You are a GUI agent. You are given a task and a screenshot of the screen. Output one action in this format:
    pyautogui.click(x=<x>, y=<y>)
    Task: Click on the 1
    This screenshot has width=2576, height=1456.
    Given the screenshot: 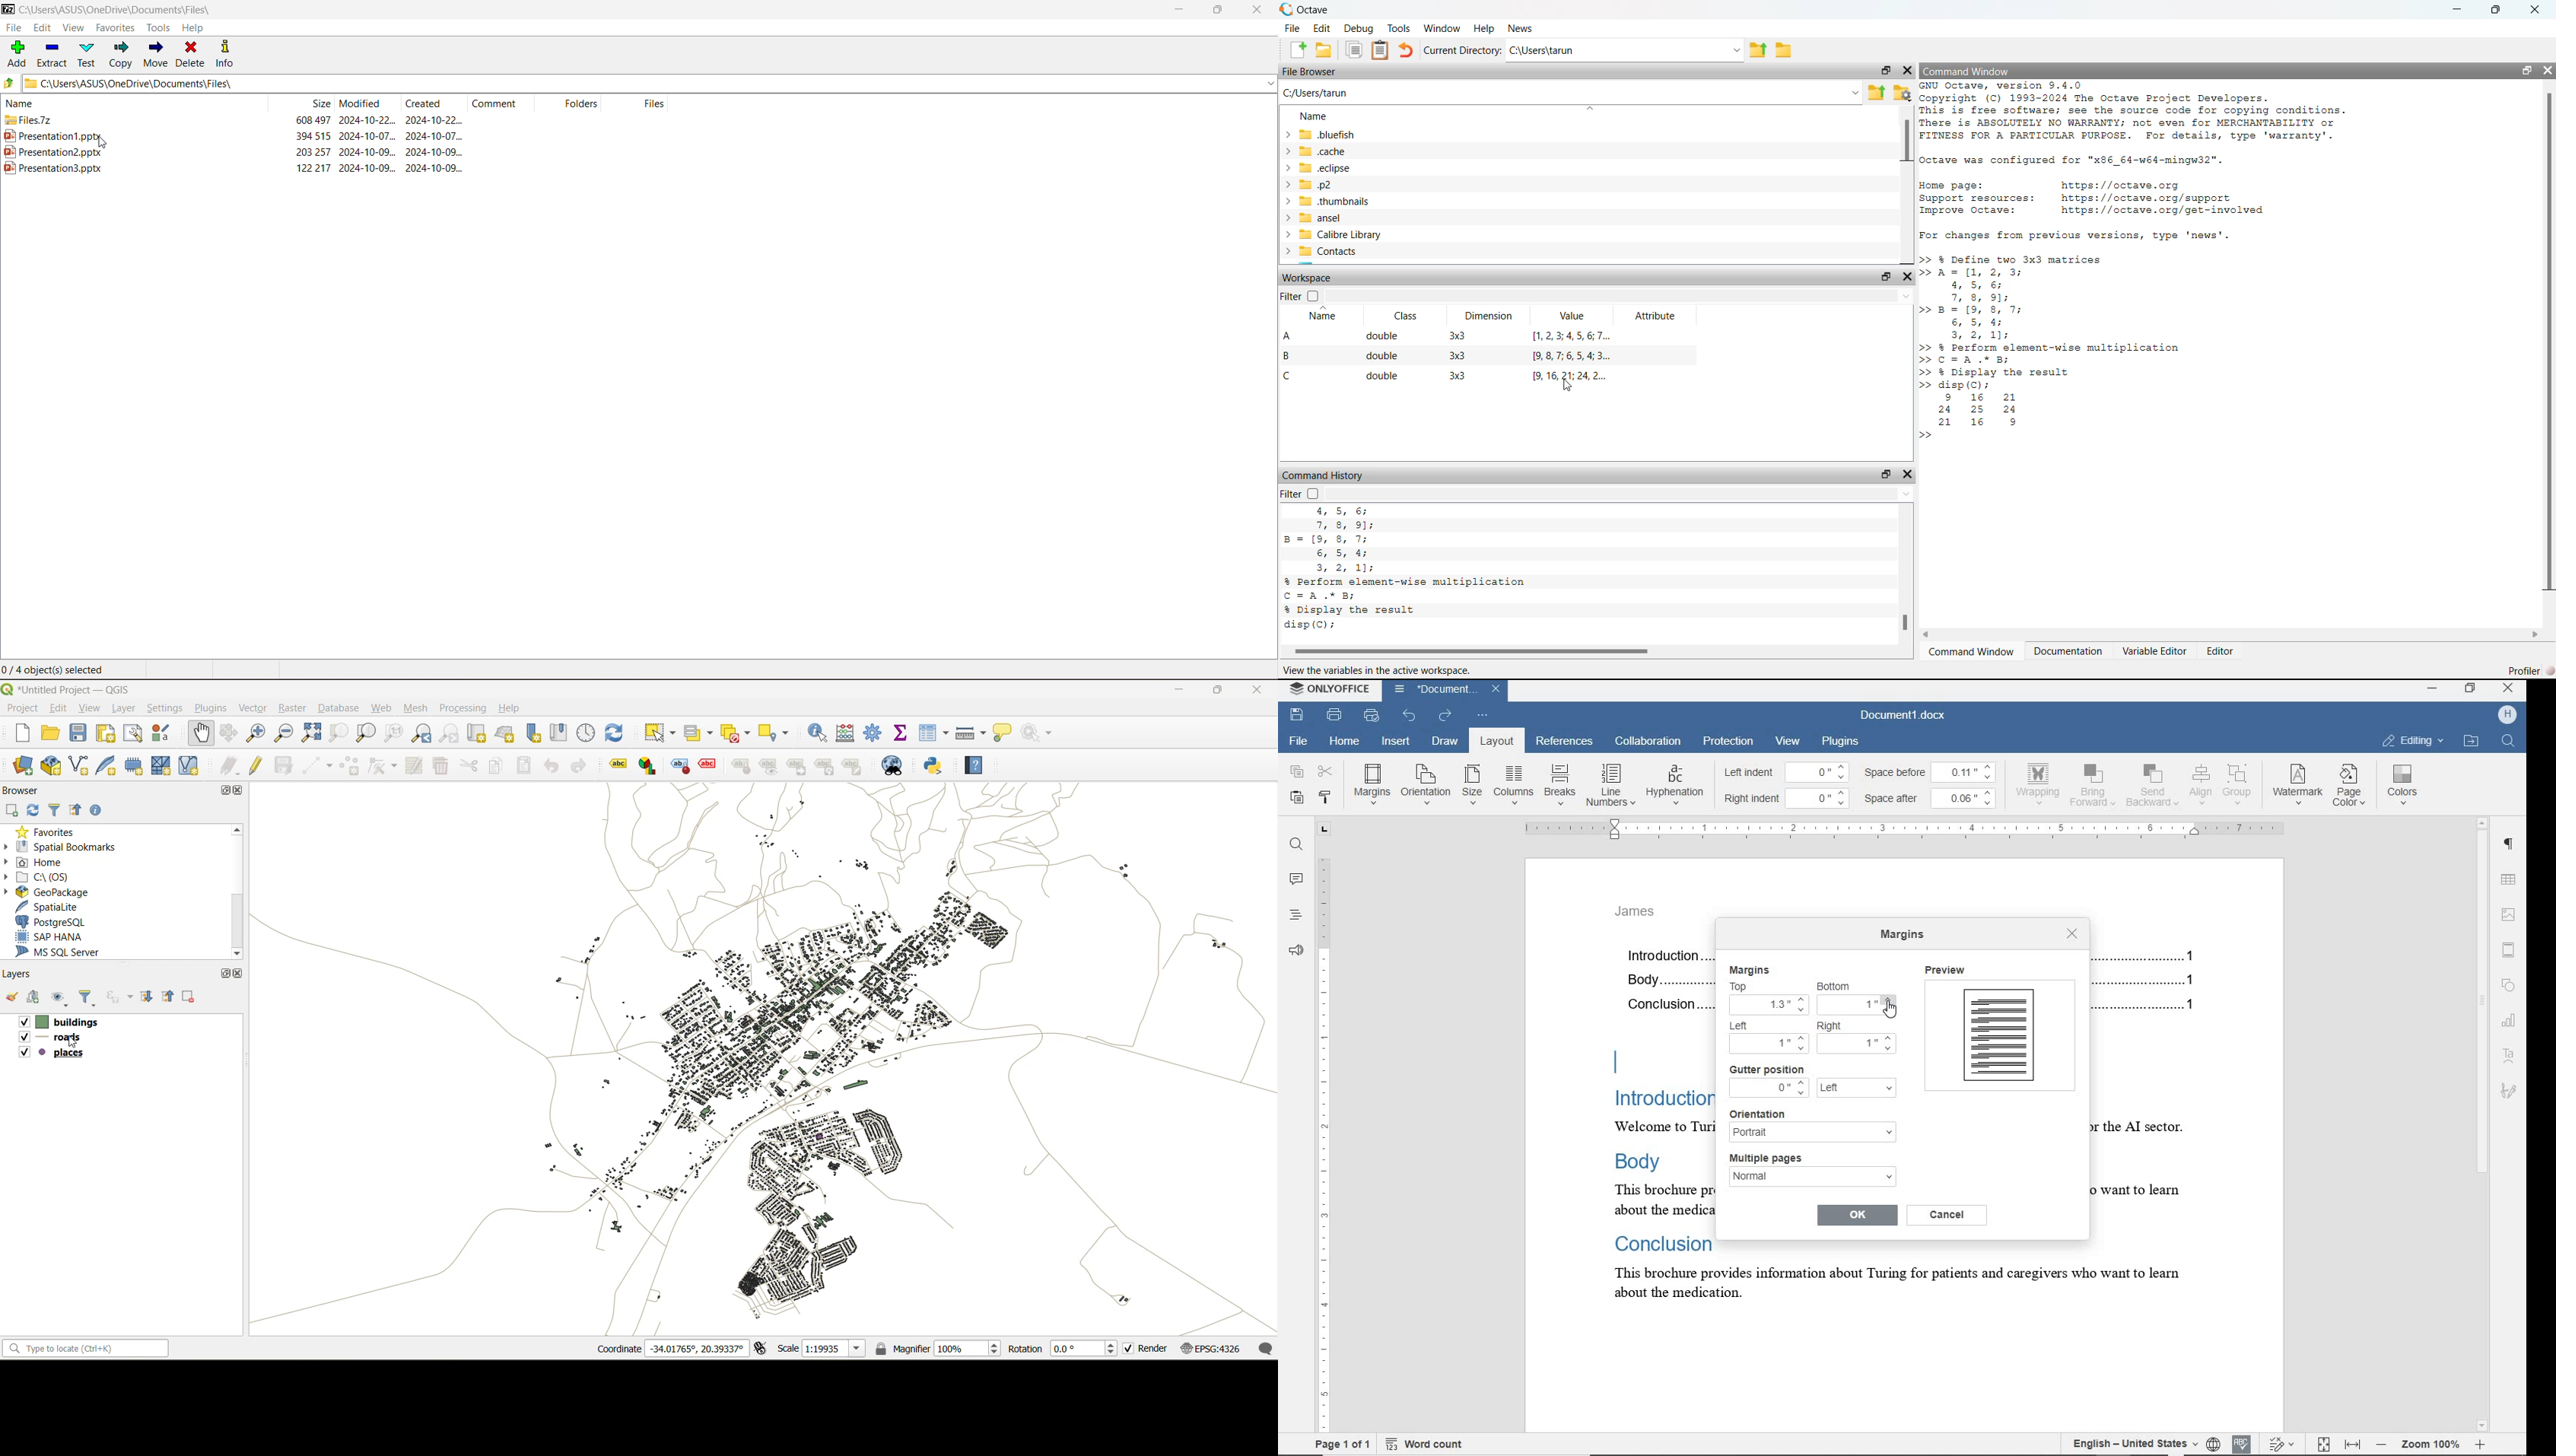 What is the action you would take?
    pyautogui.click(x=1856, y=1041)
    